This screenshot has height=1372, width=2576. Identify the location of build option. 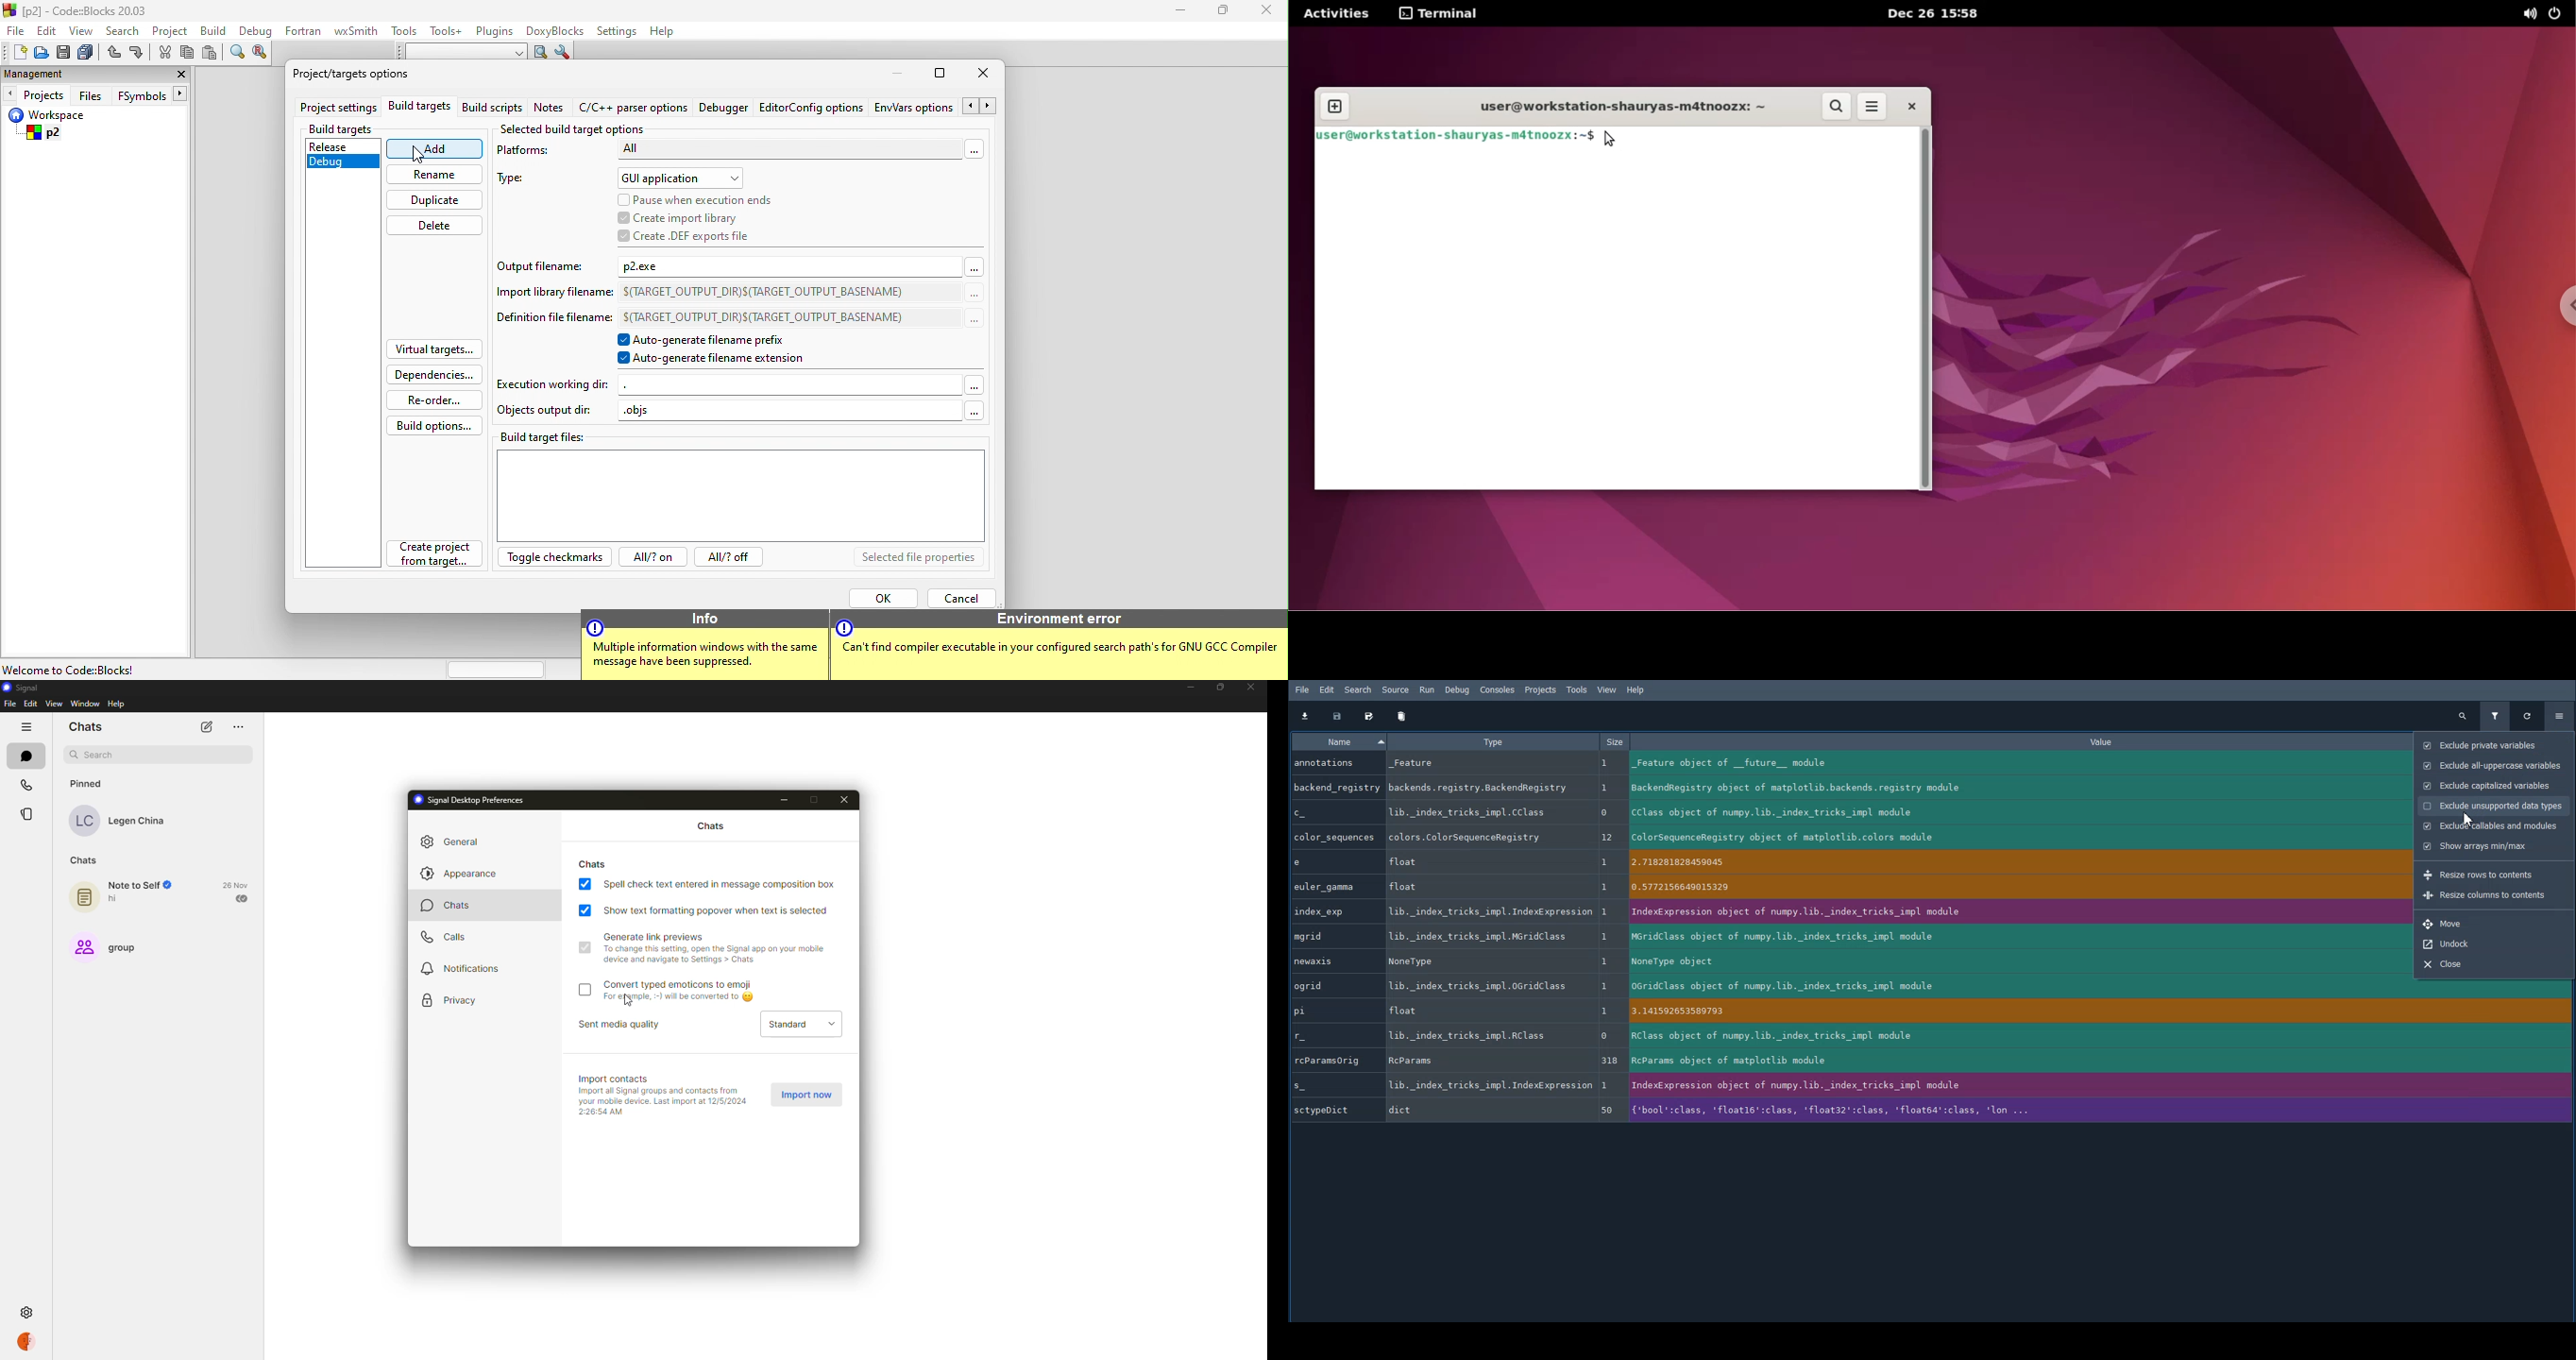
(429, 424).